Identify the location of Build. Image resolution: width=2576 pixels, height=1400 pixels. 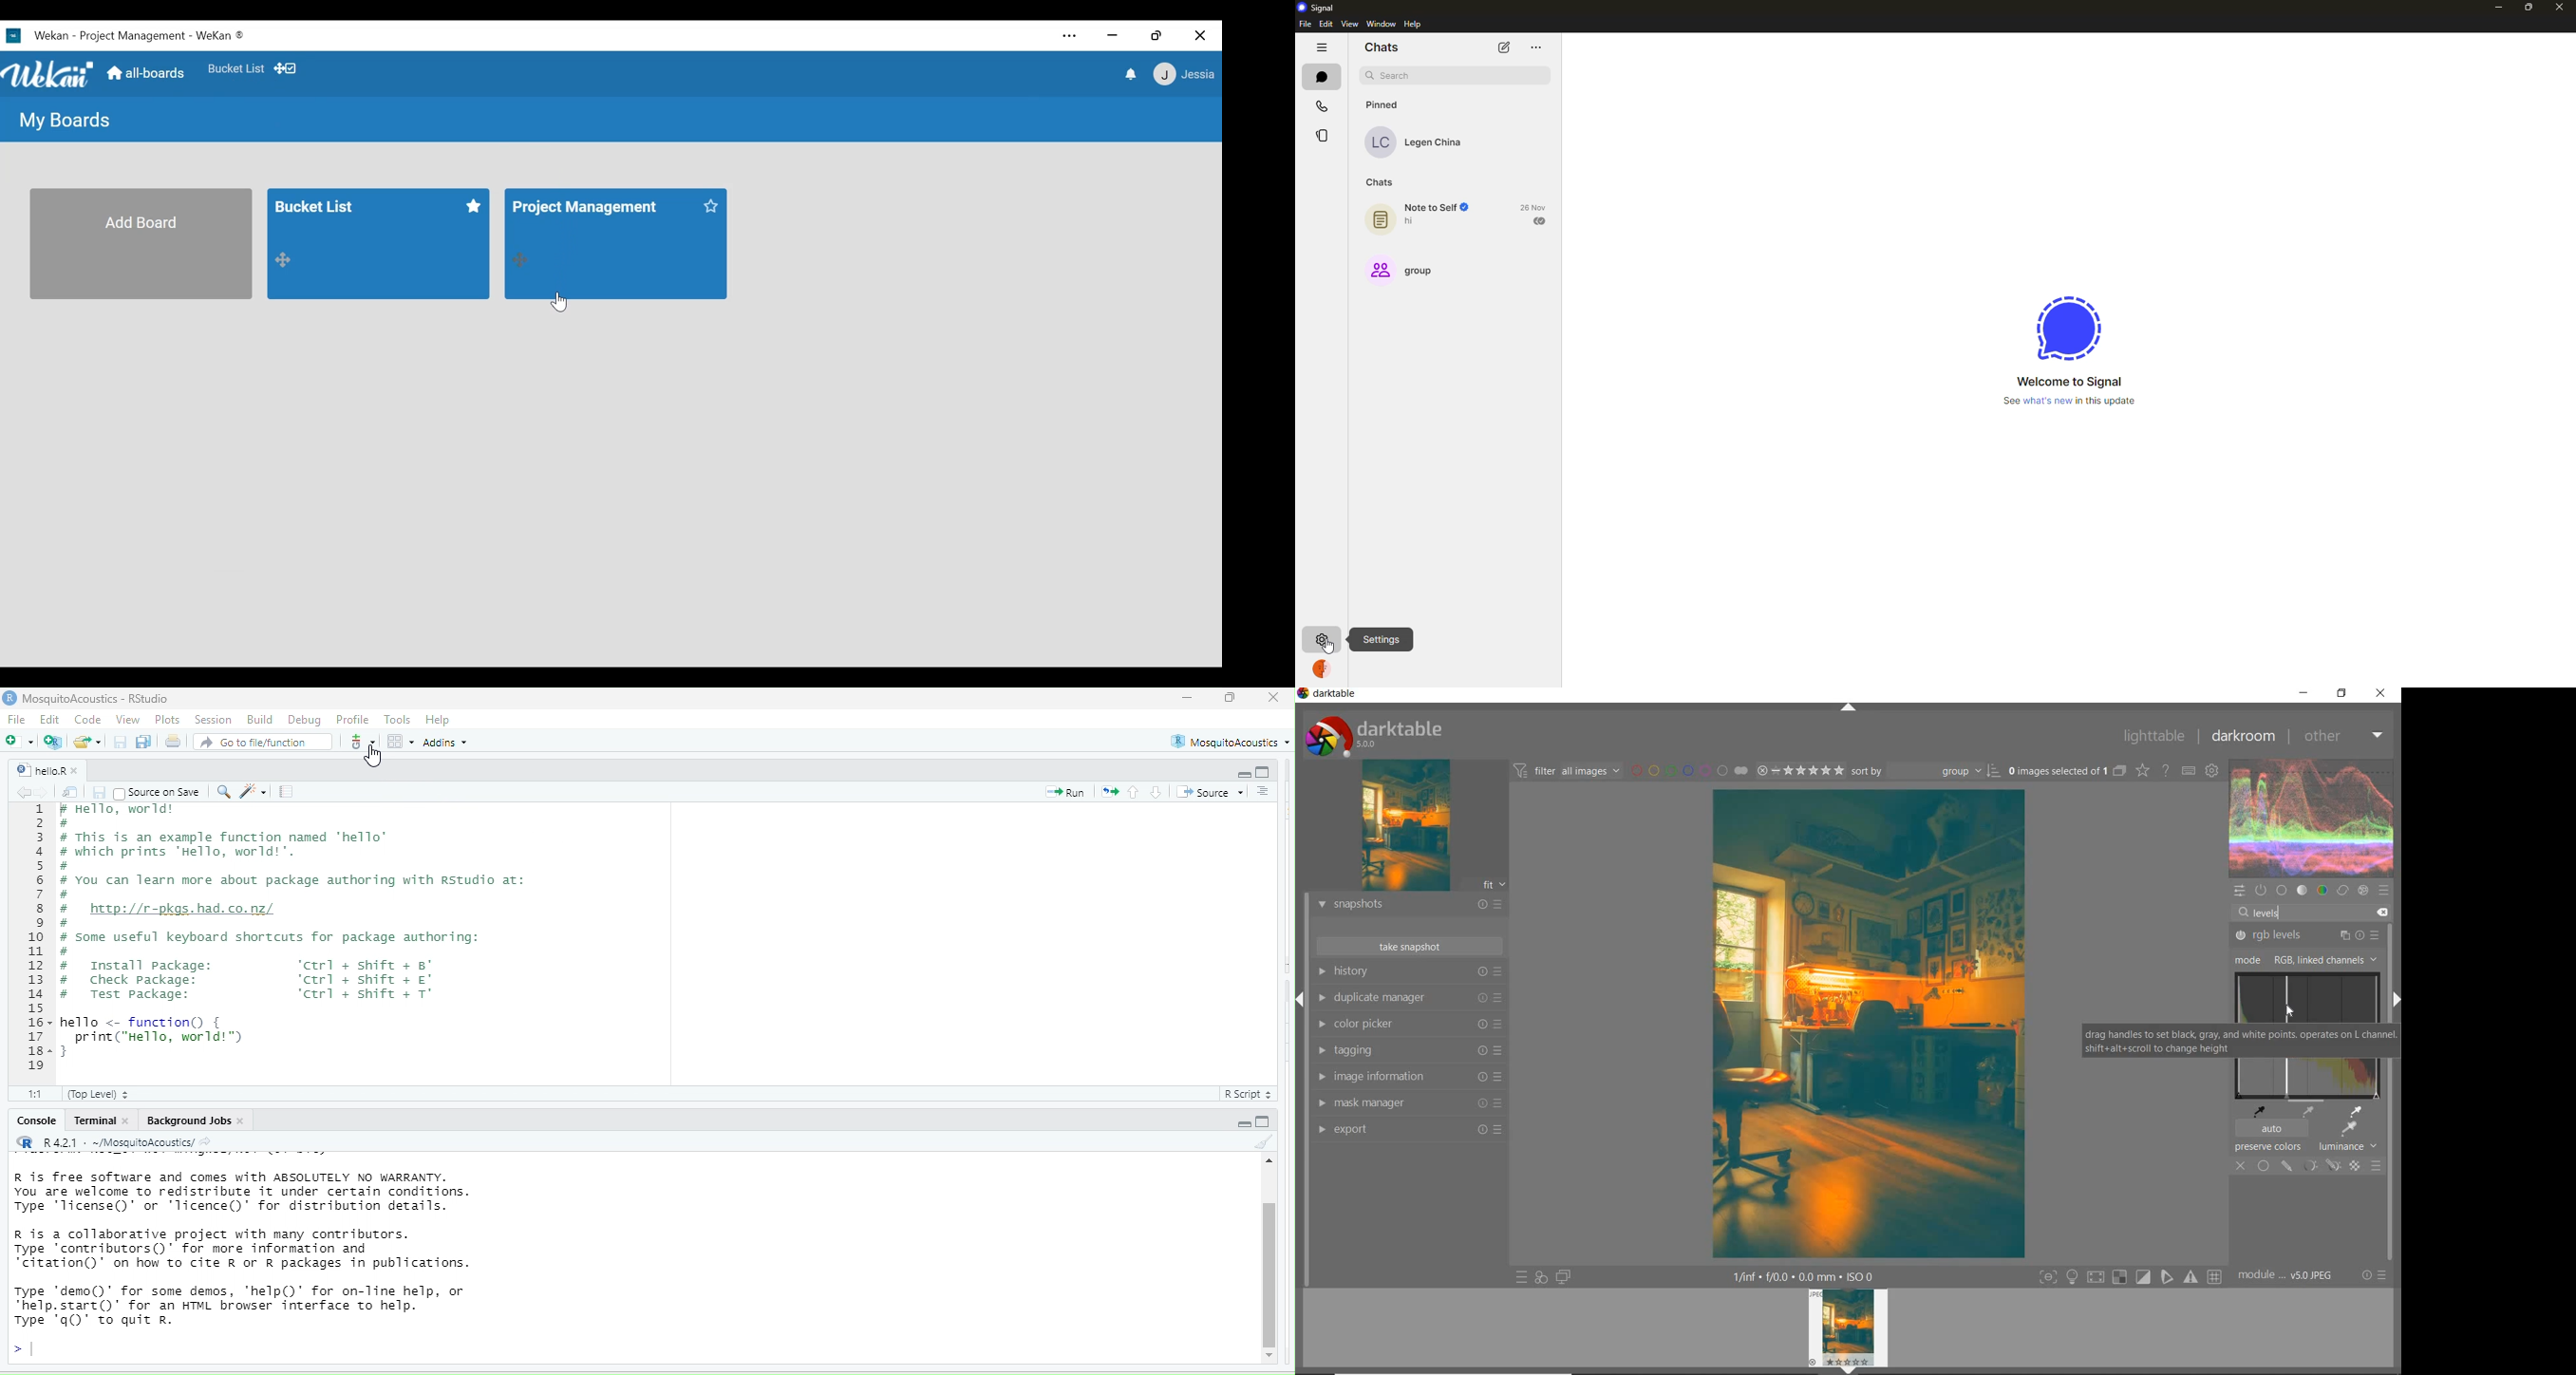
(257, 721).